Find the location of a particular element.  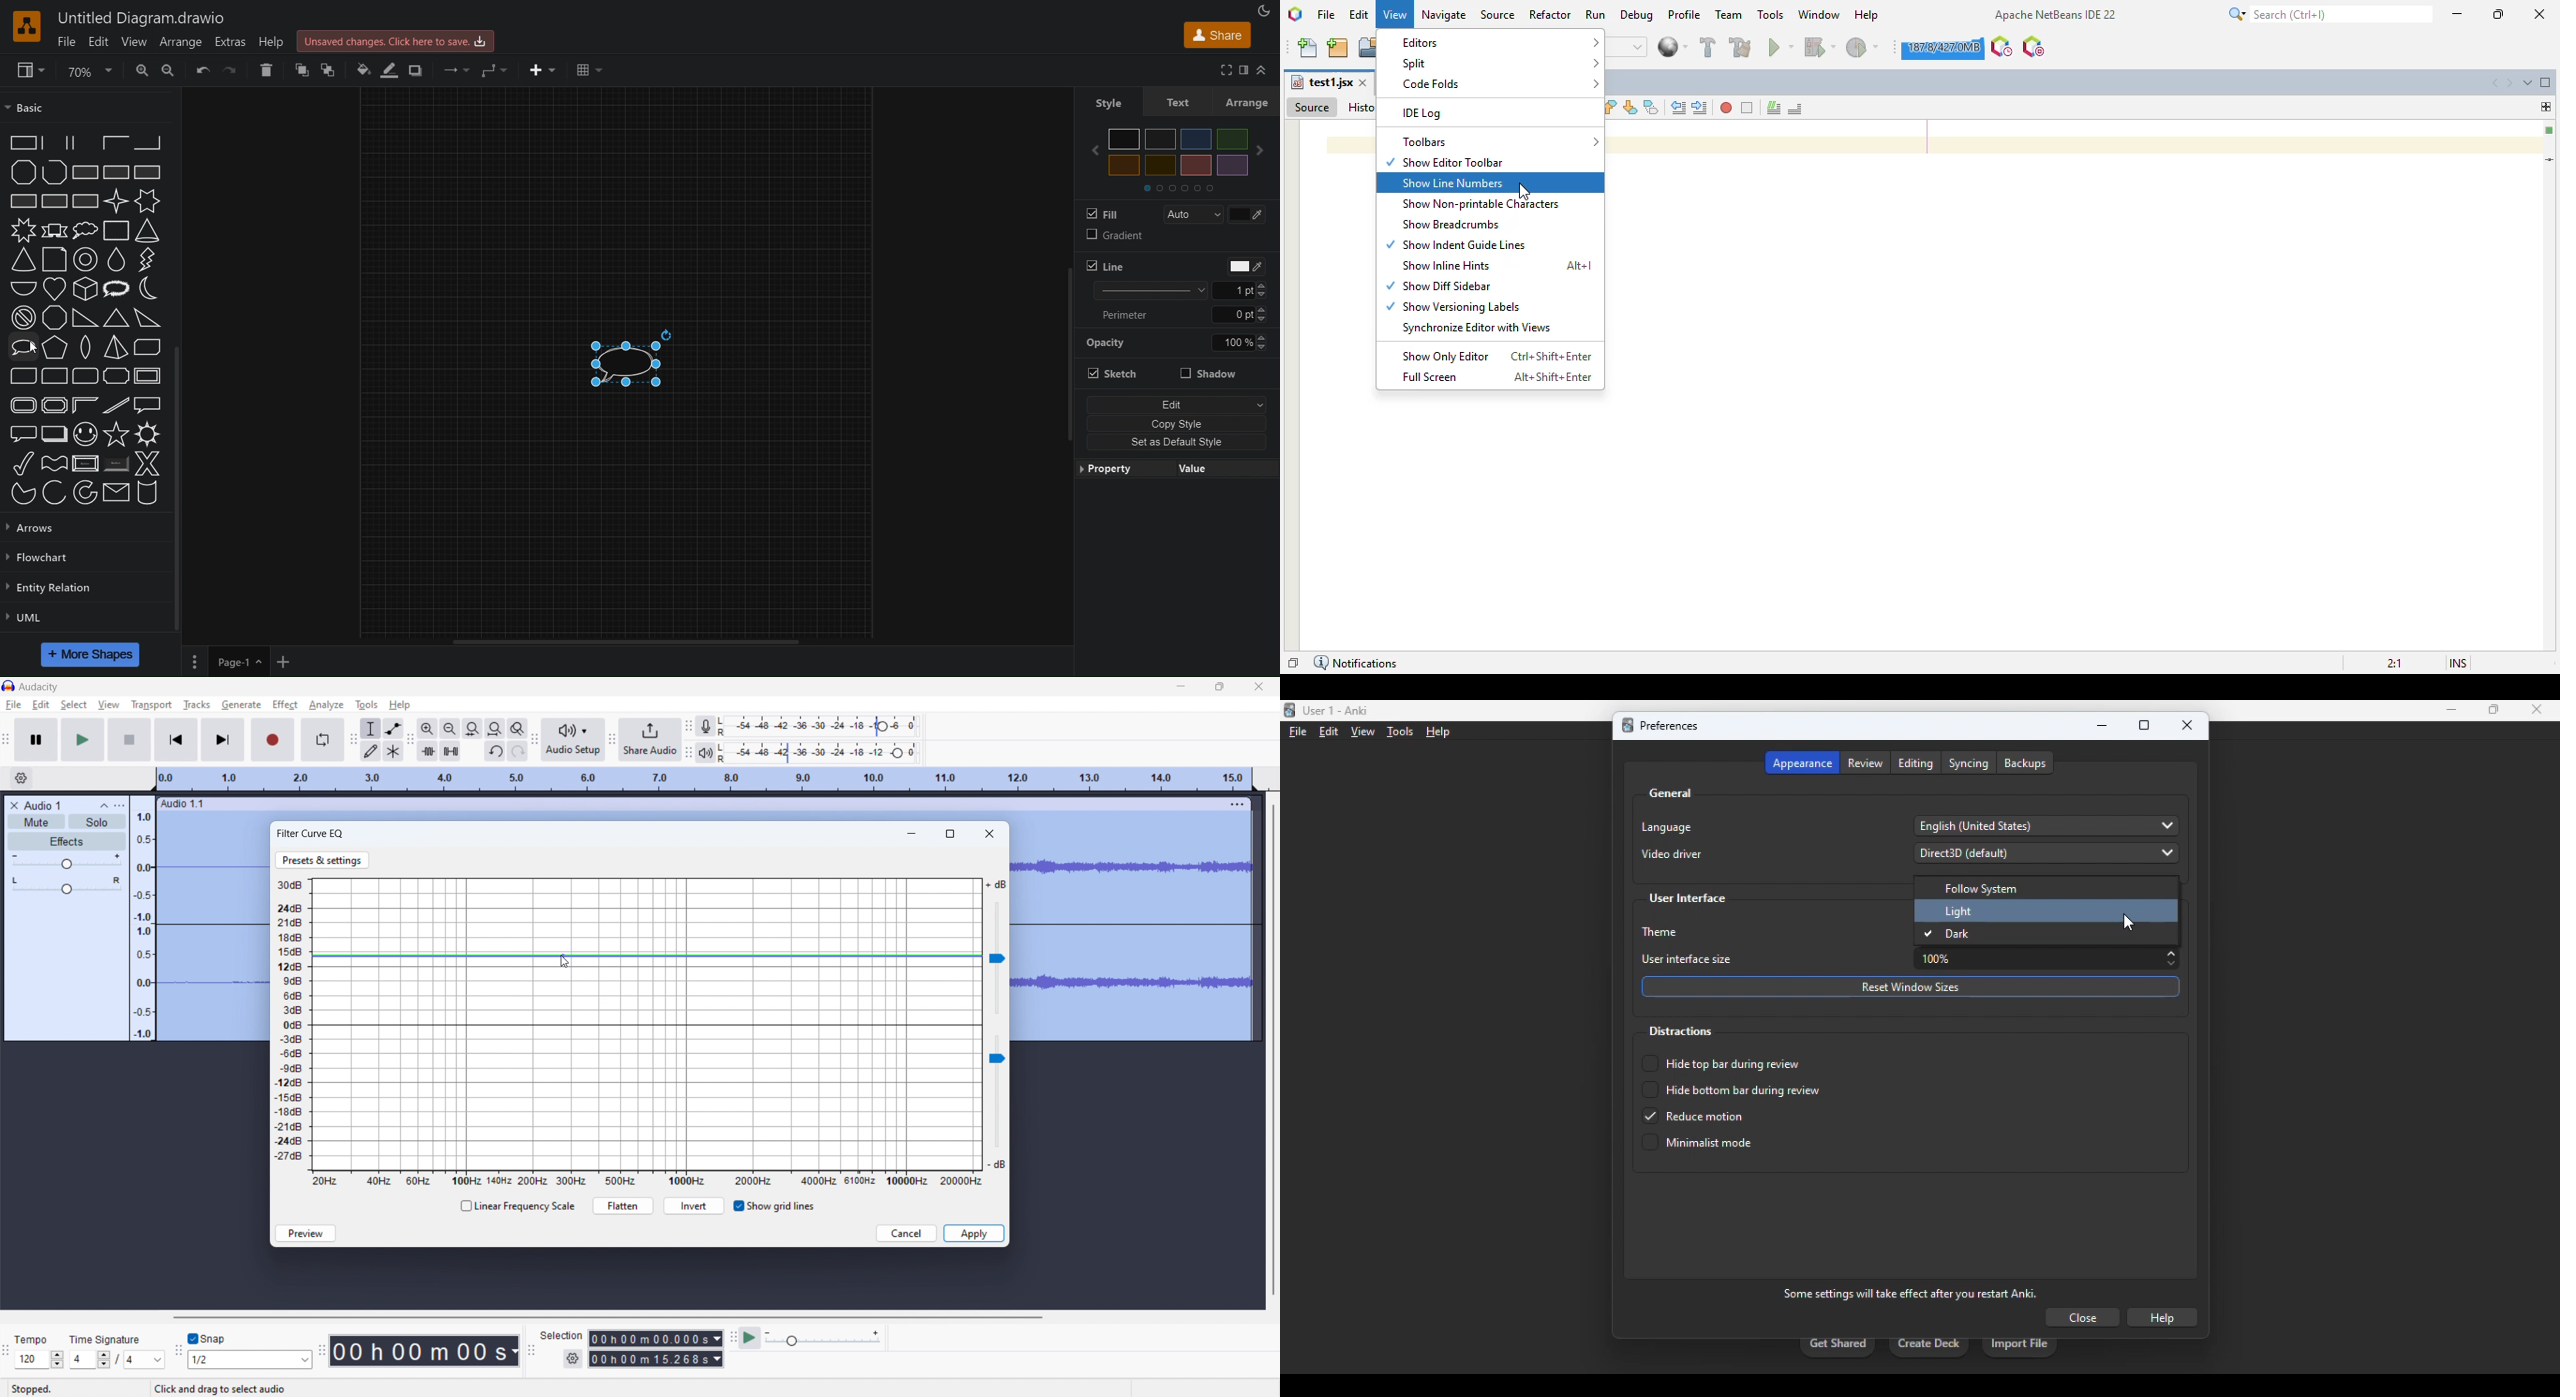

Frame is located at coordinates (148, 376).